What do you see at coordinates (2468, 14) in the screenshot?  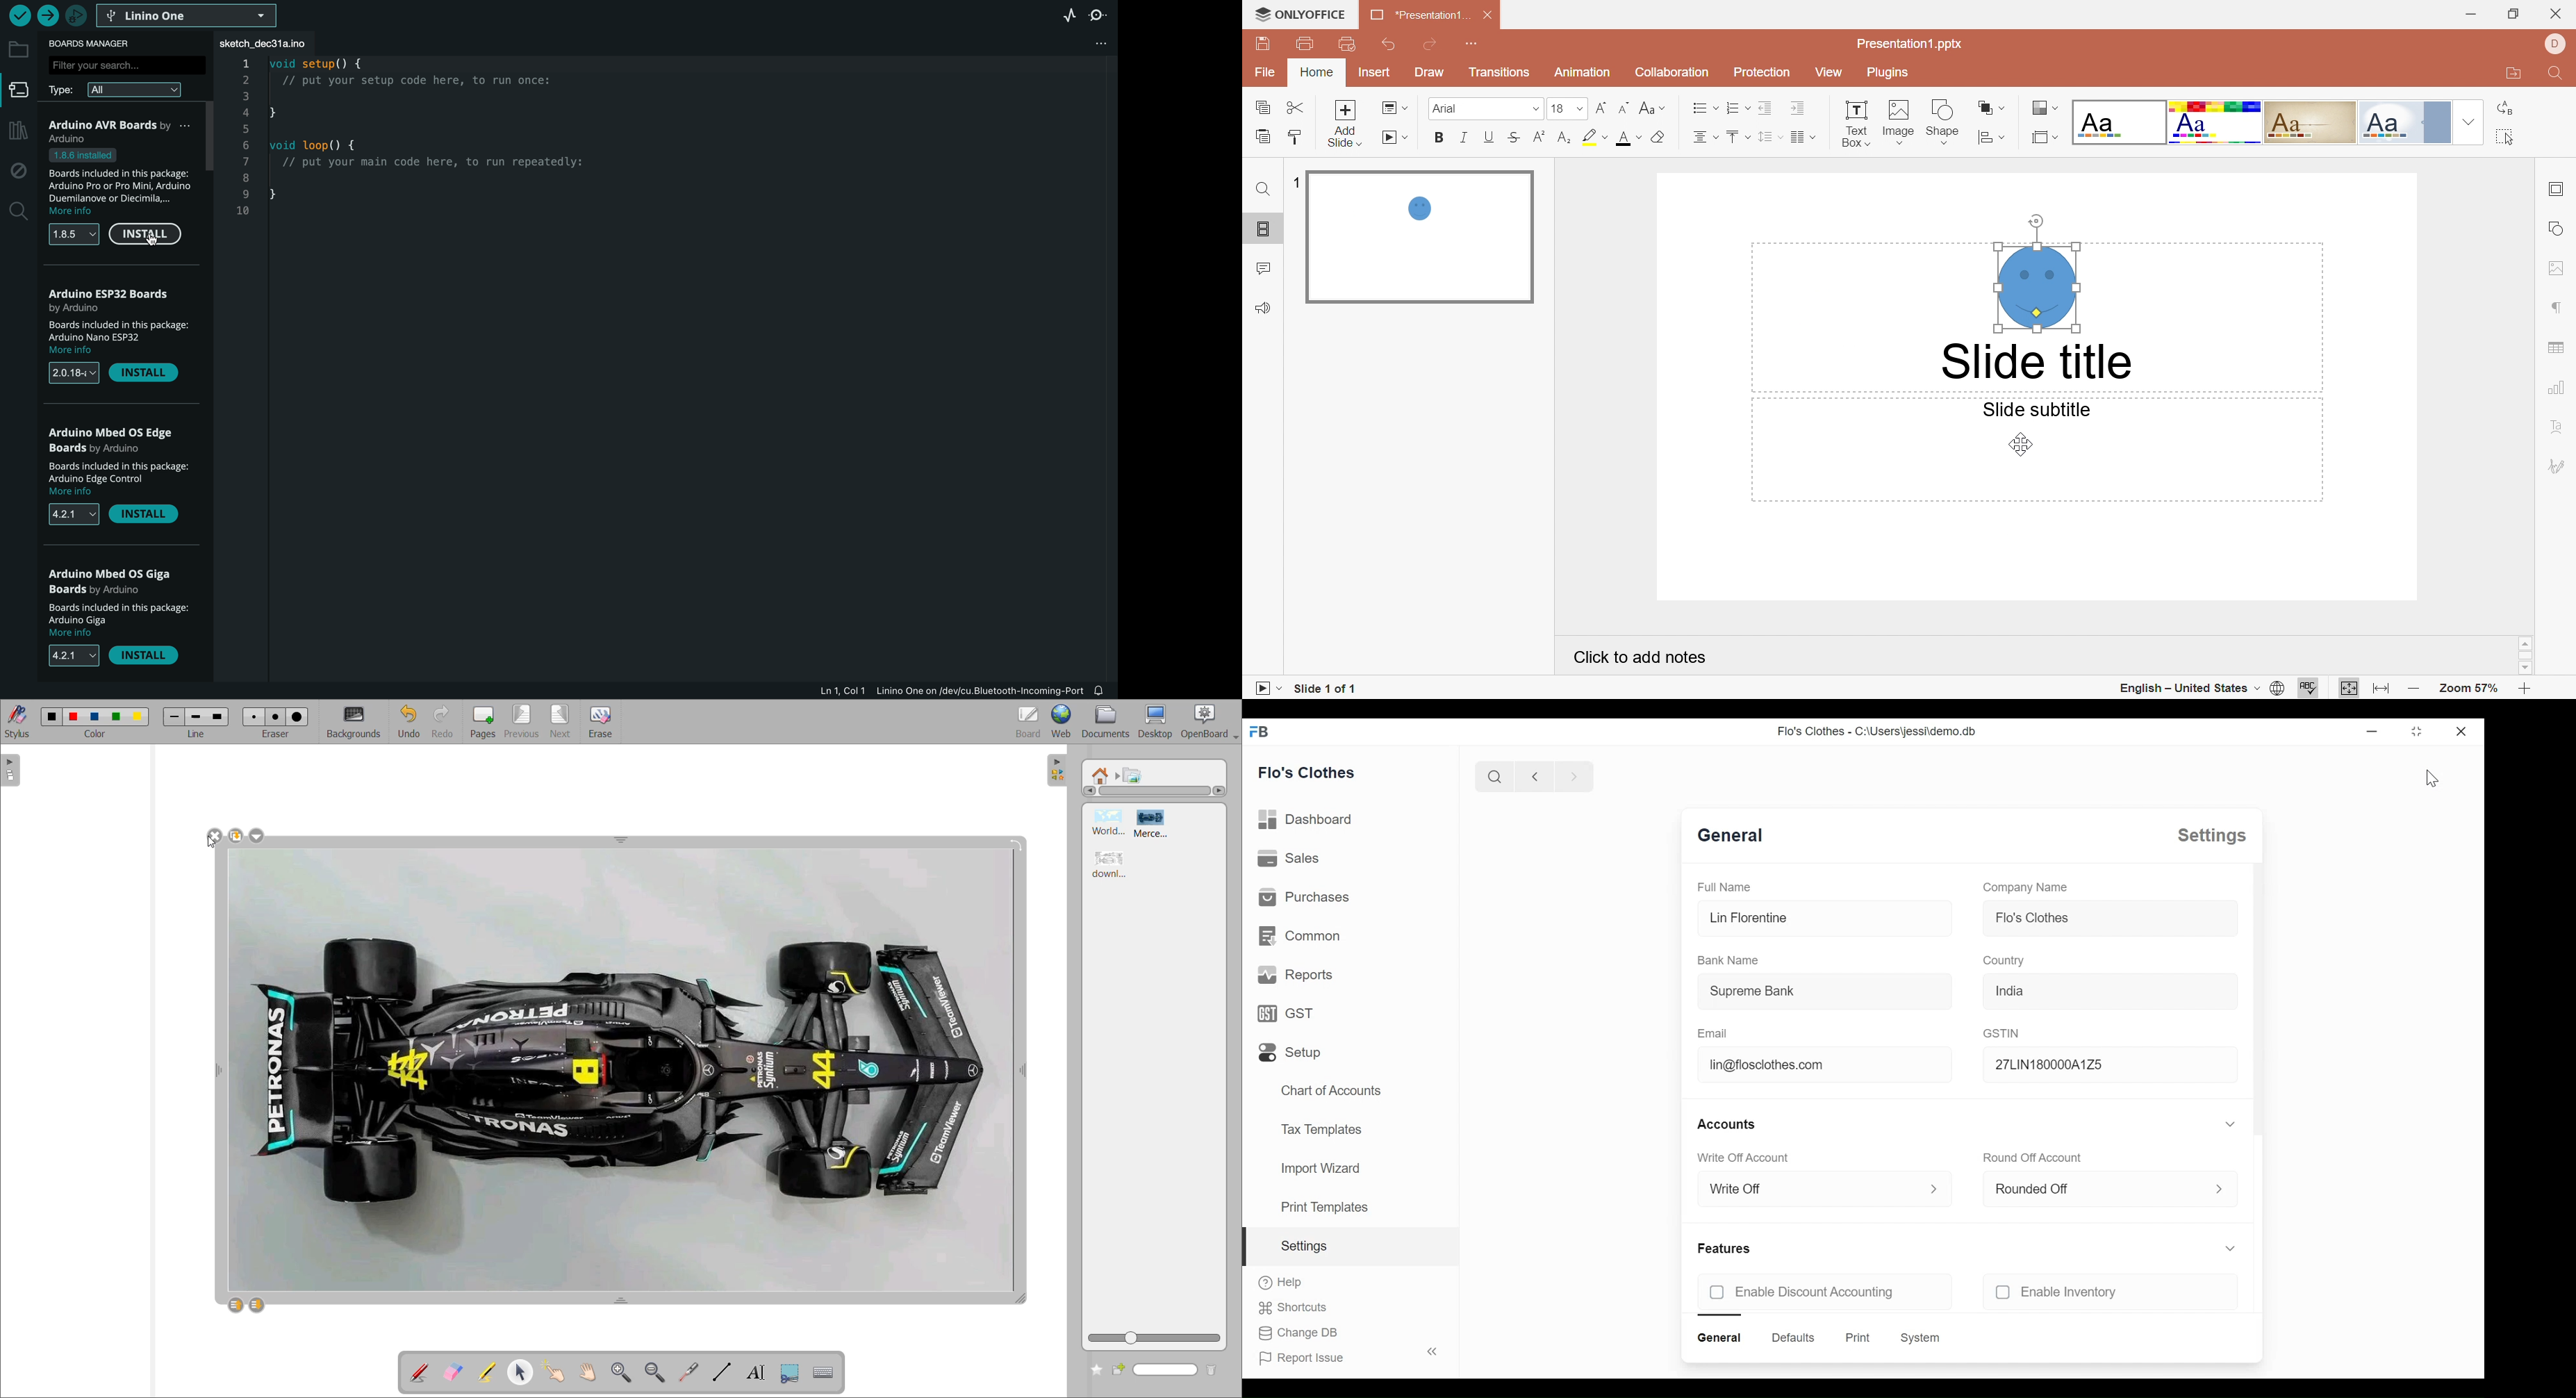 I see `Minimize` at bounding box center [2468, 14].